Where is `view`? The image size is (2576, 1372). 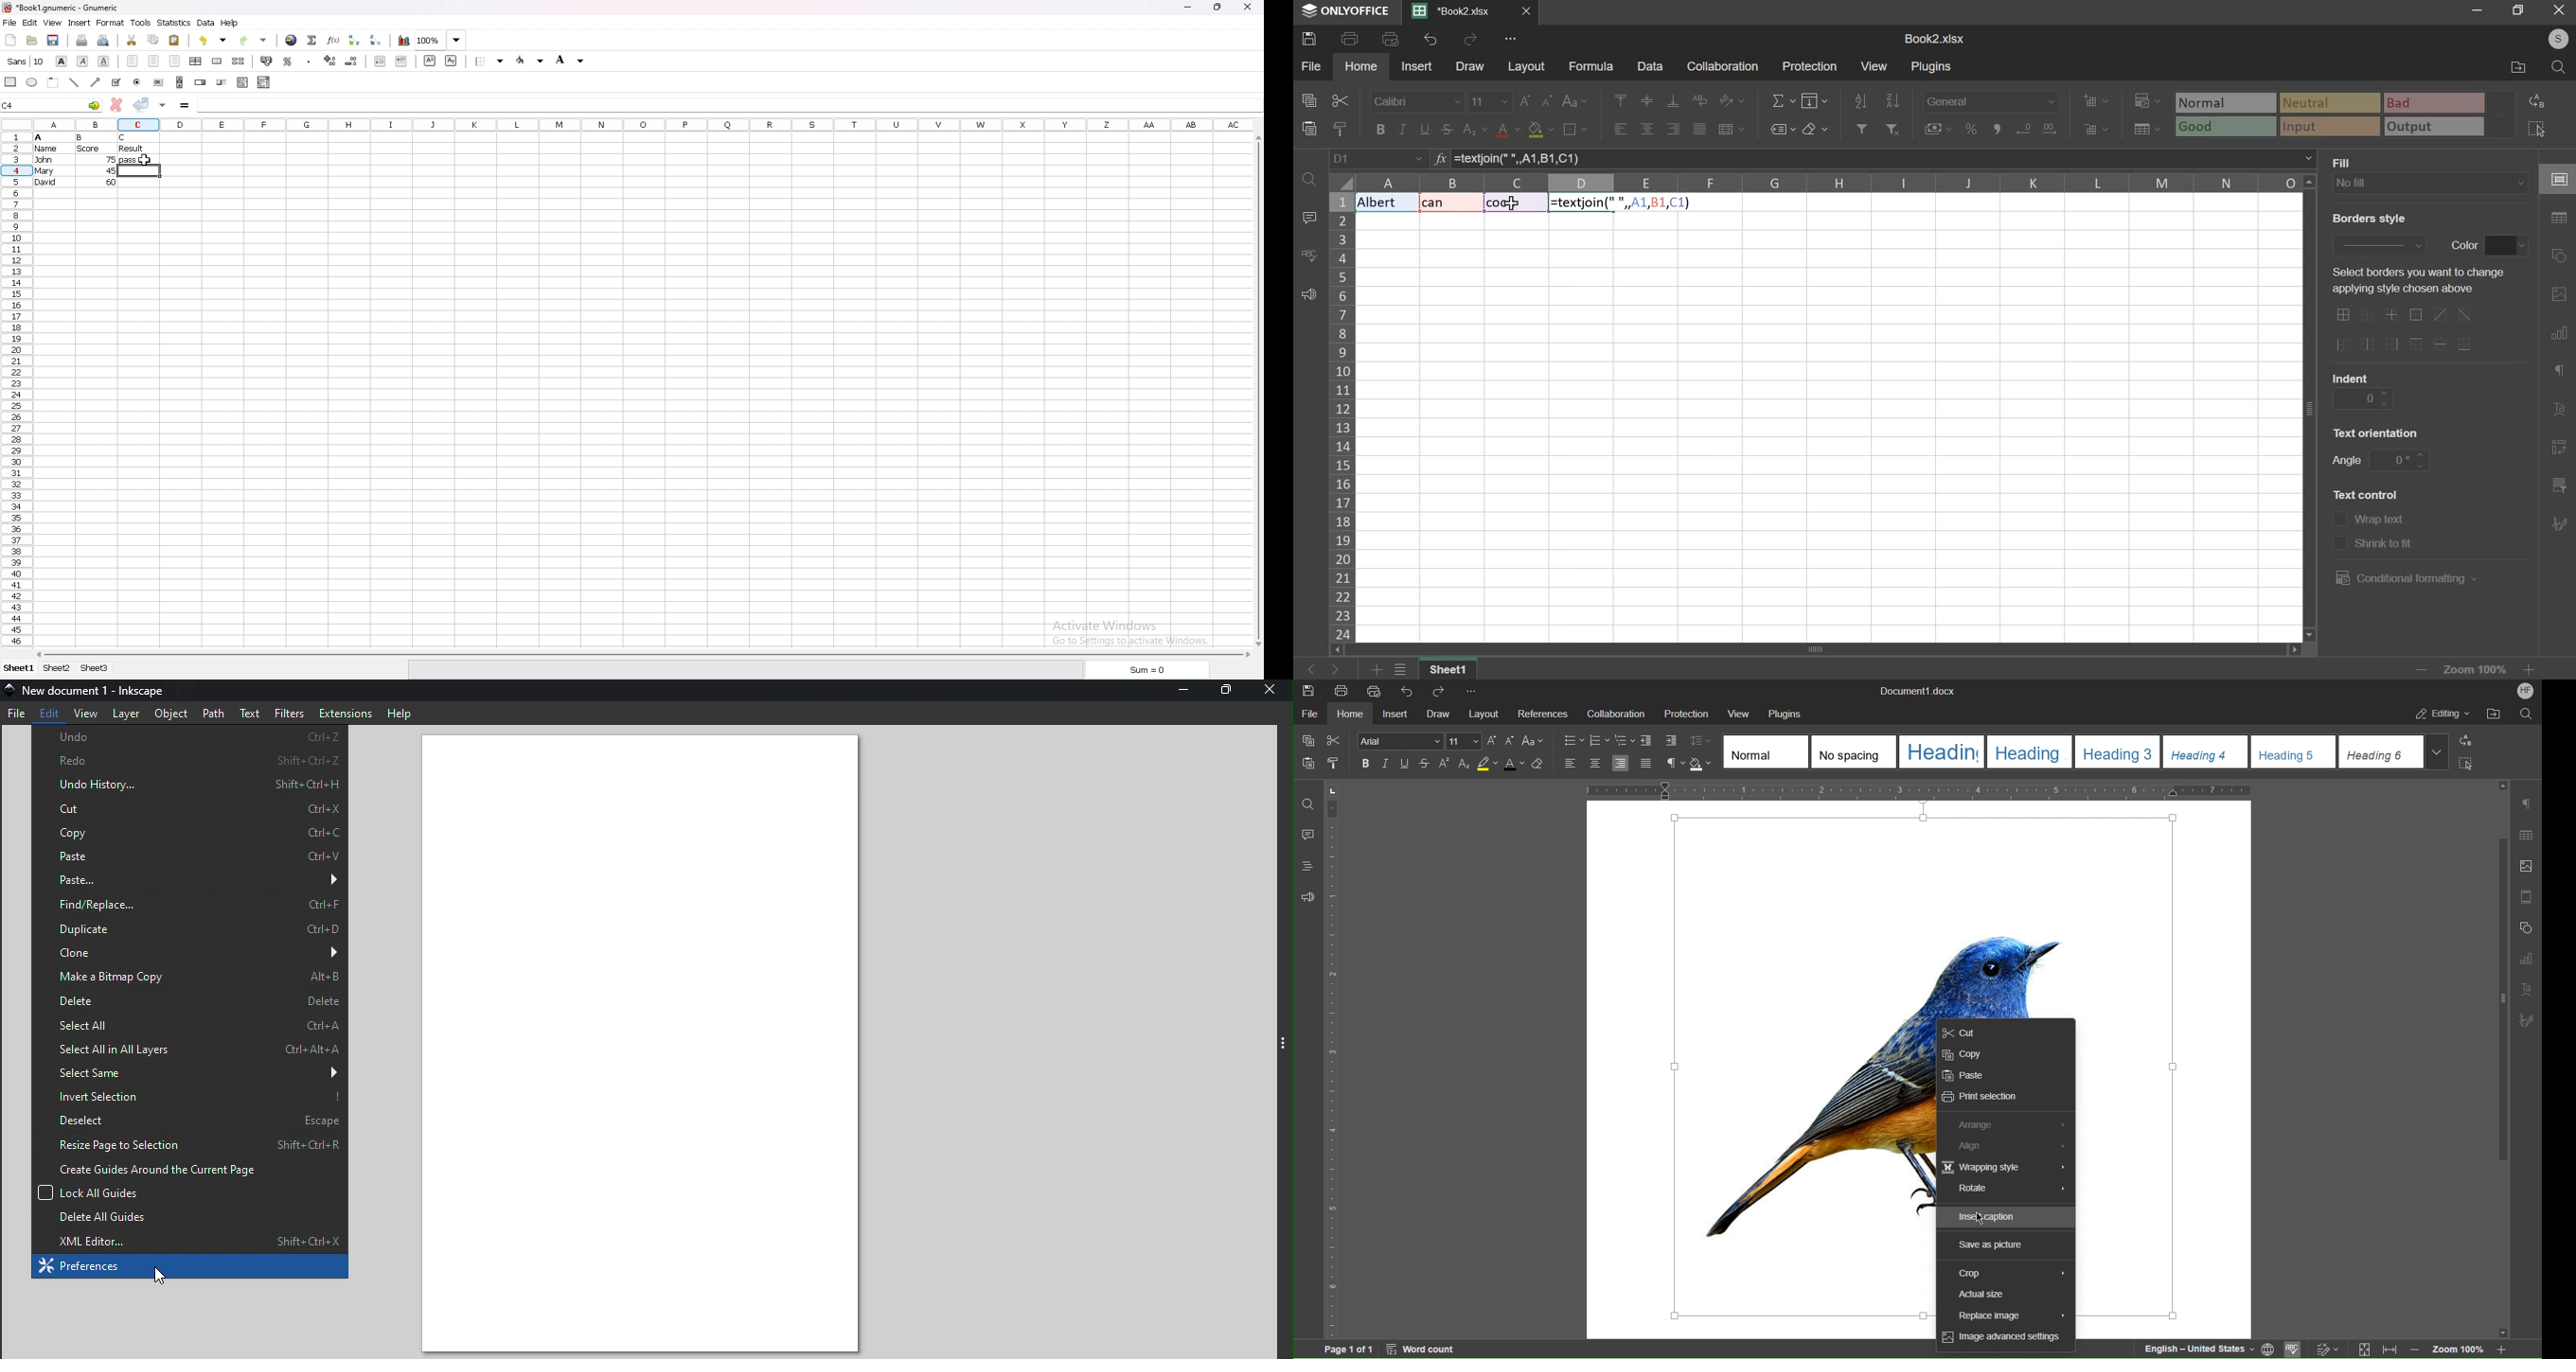
view is located at coordinates (51, 22).